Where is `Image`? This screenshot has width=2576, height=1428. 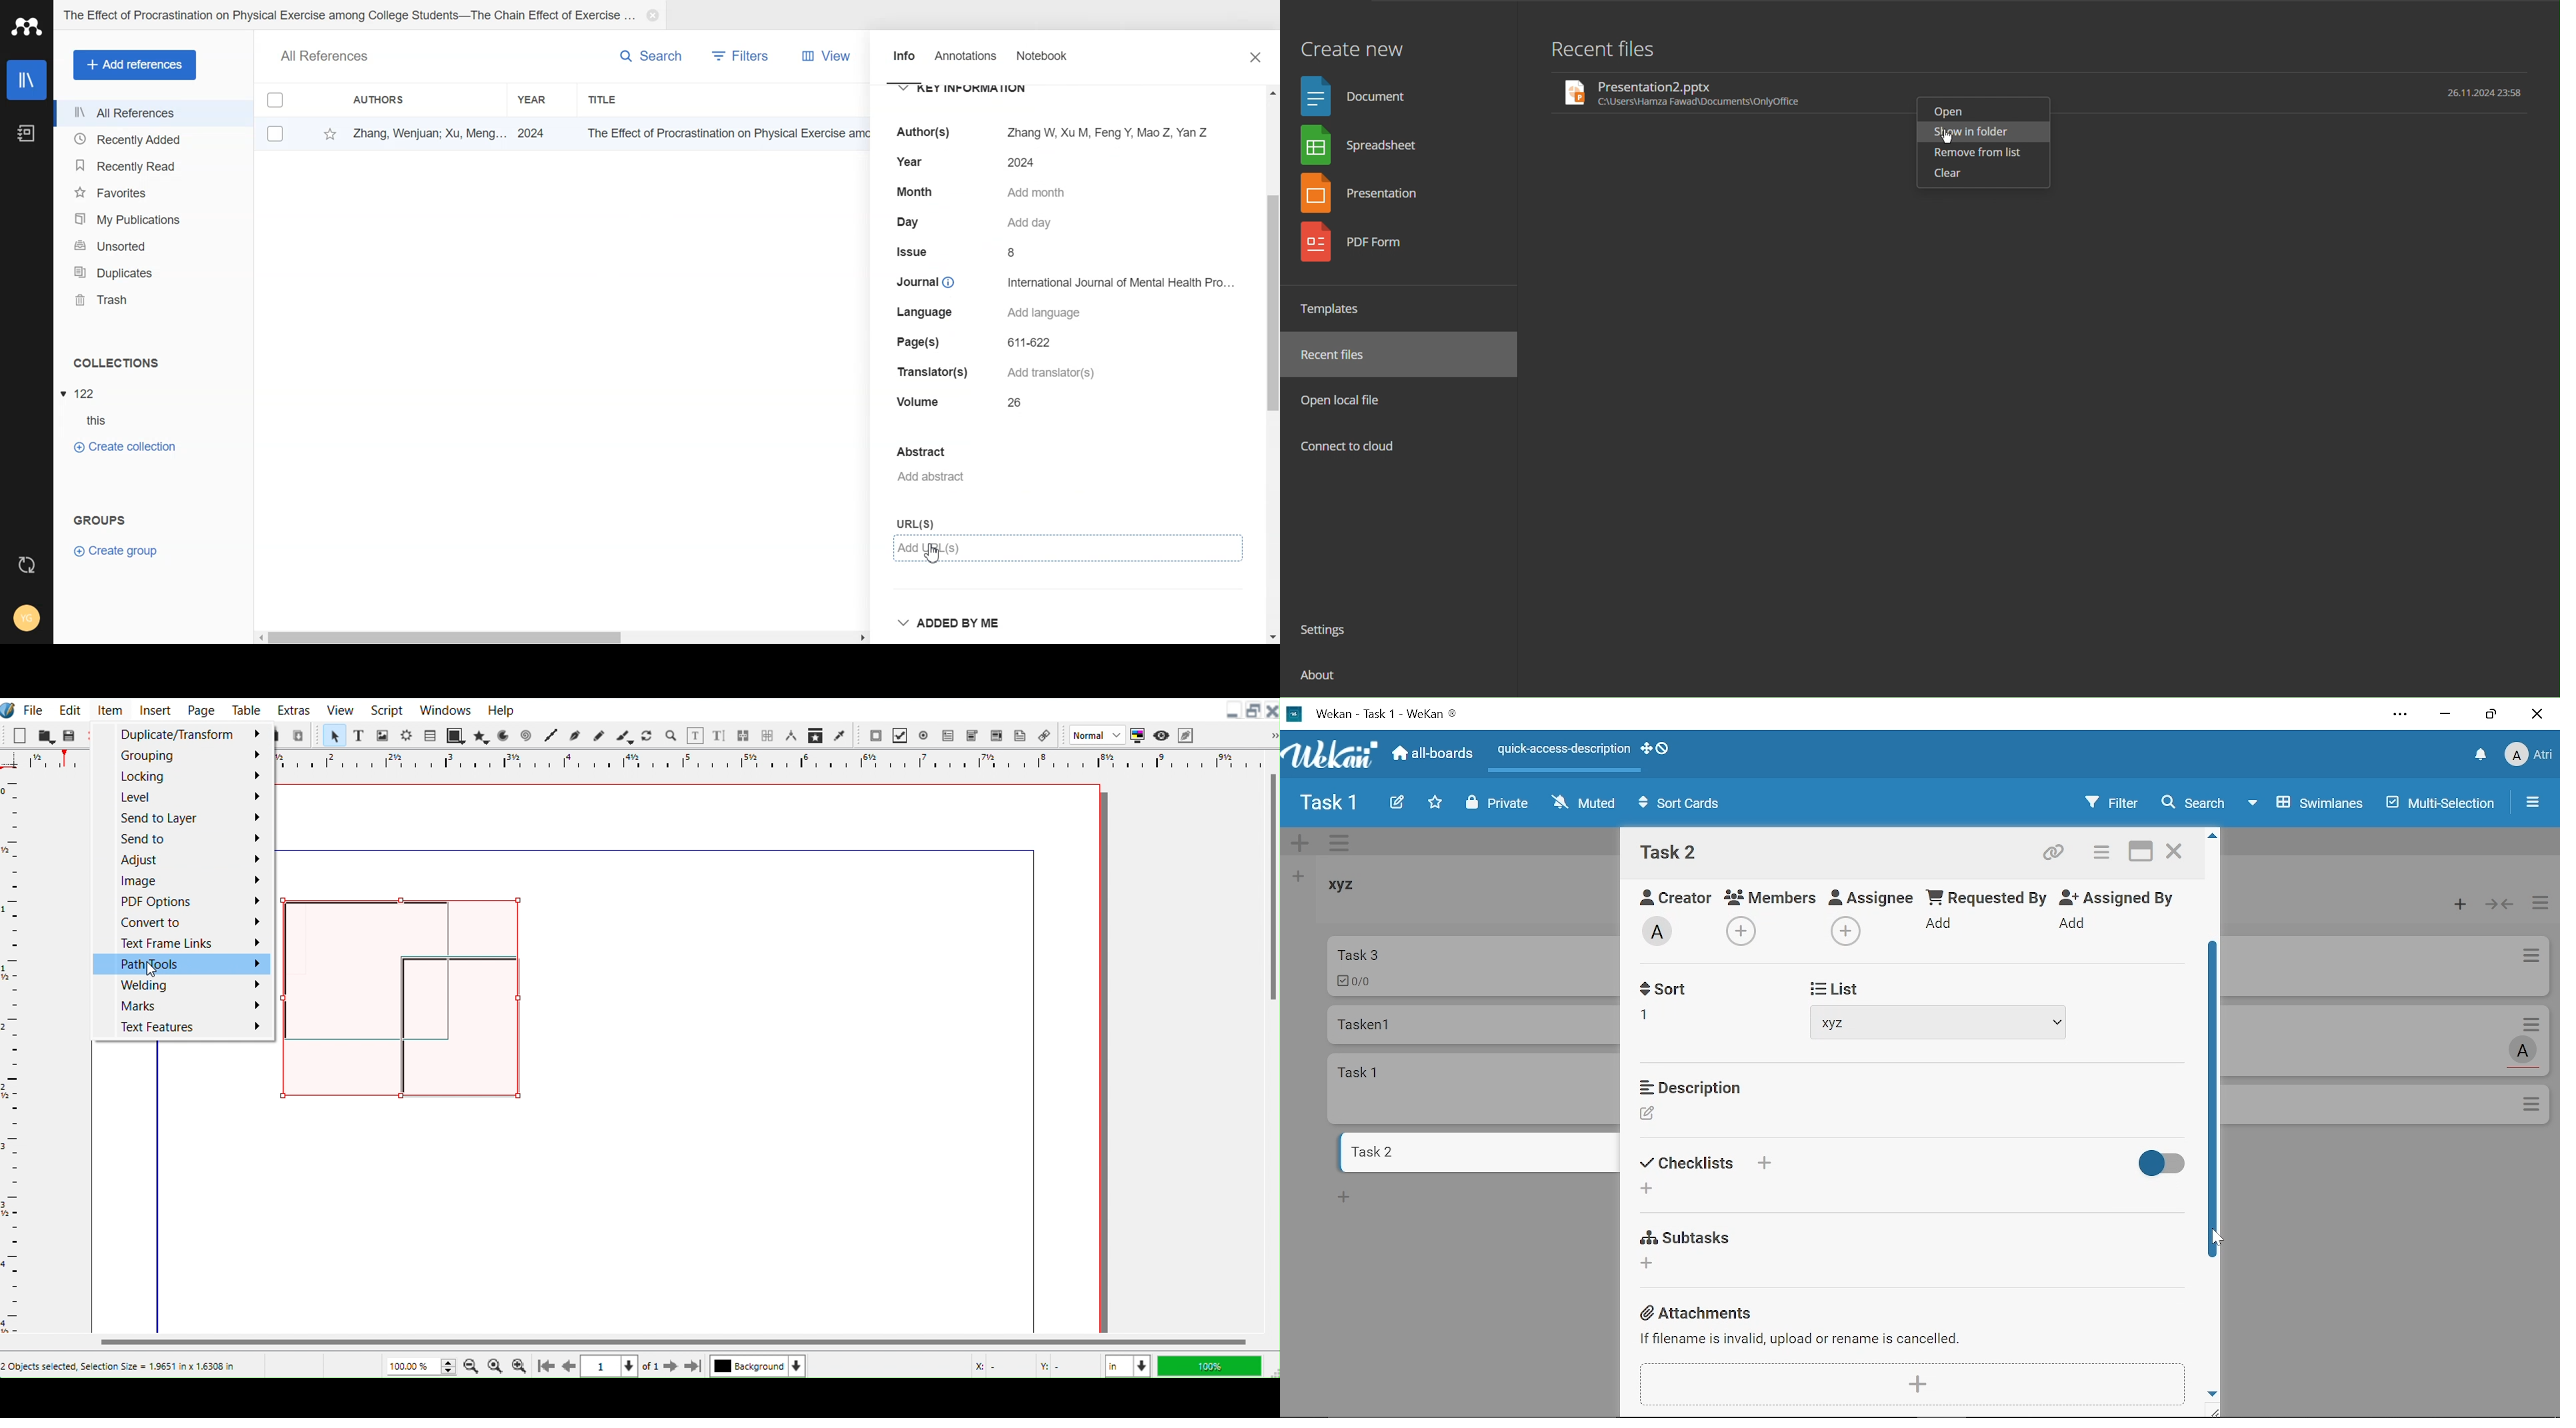
Image is located at coordinates (181, 881).